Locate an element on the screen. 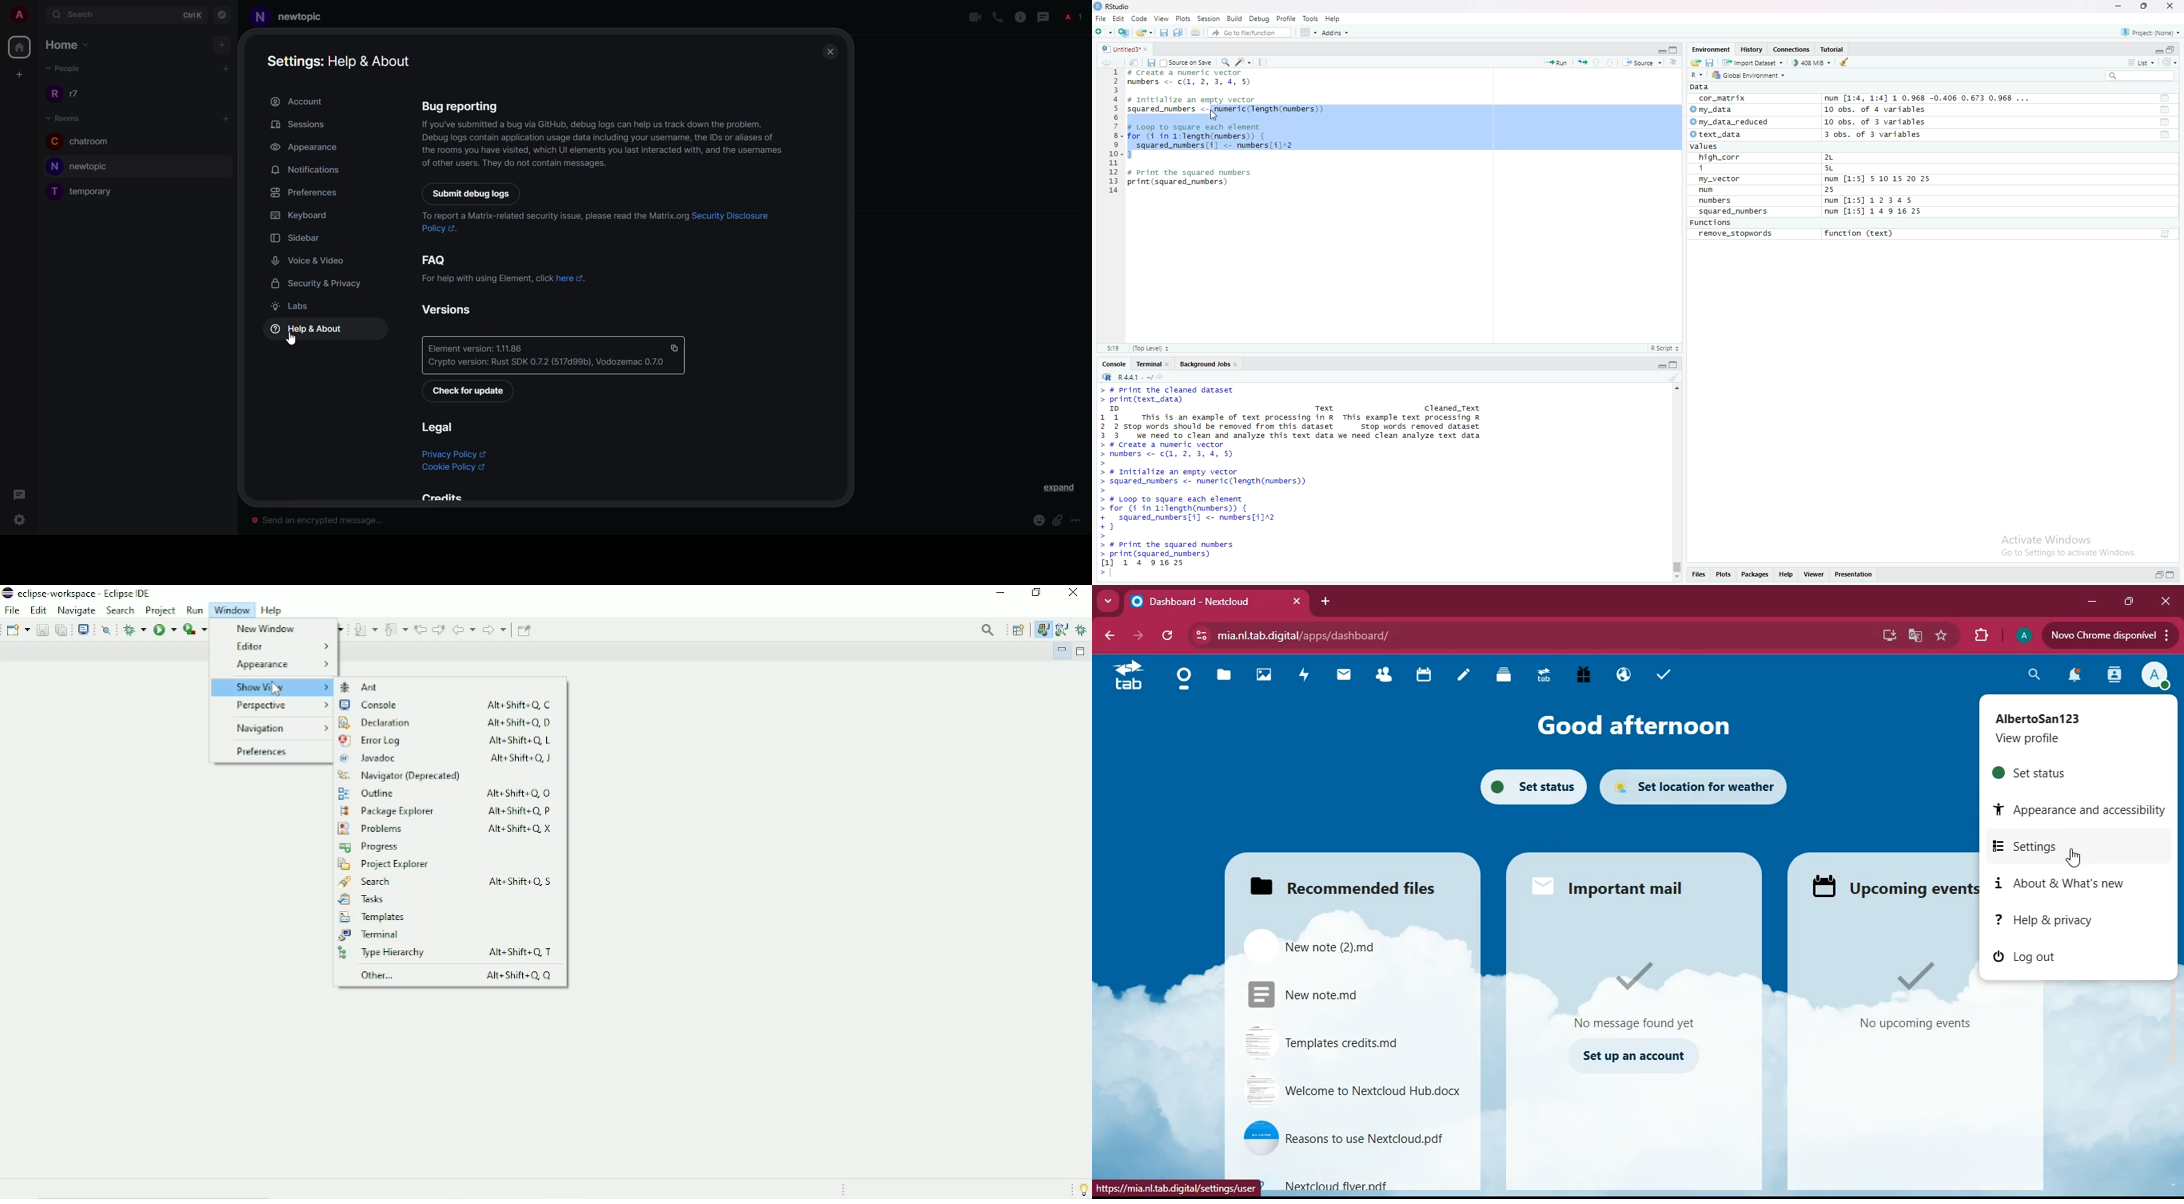 The image size is (2184, 1204). squared_numbers <- is located at coordinates (1168, 110).